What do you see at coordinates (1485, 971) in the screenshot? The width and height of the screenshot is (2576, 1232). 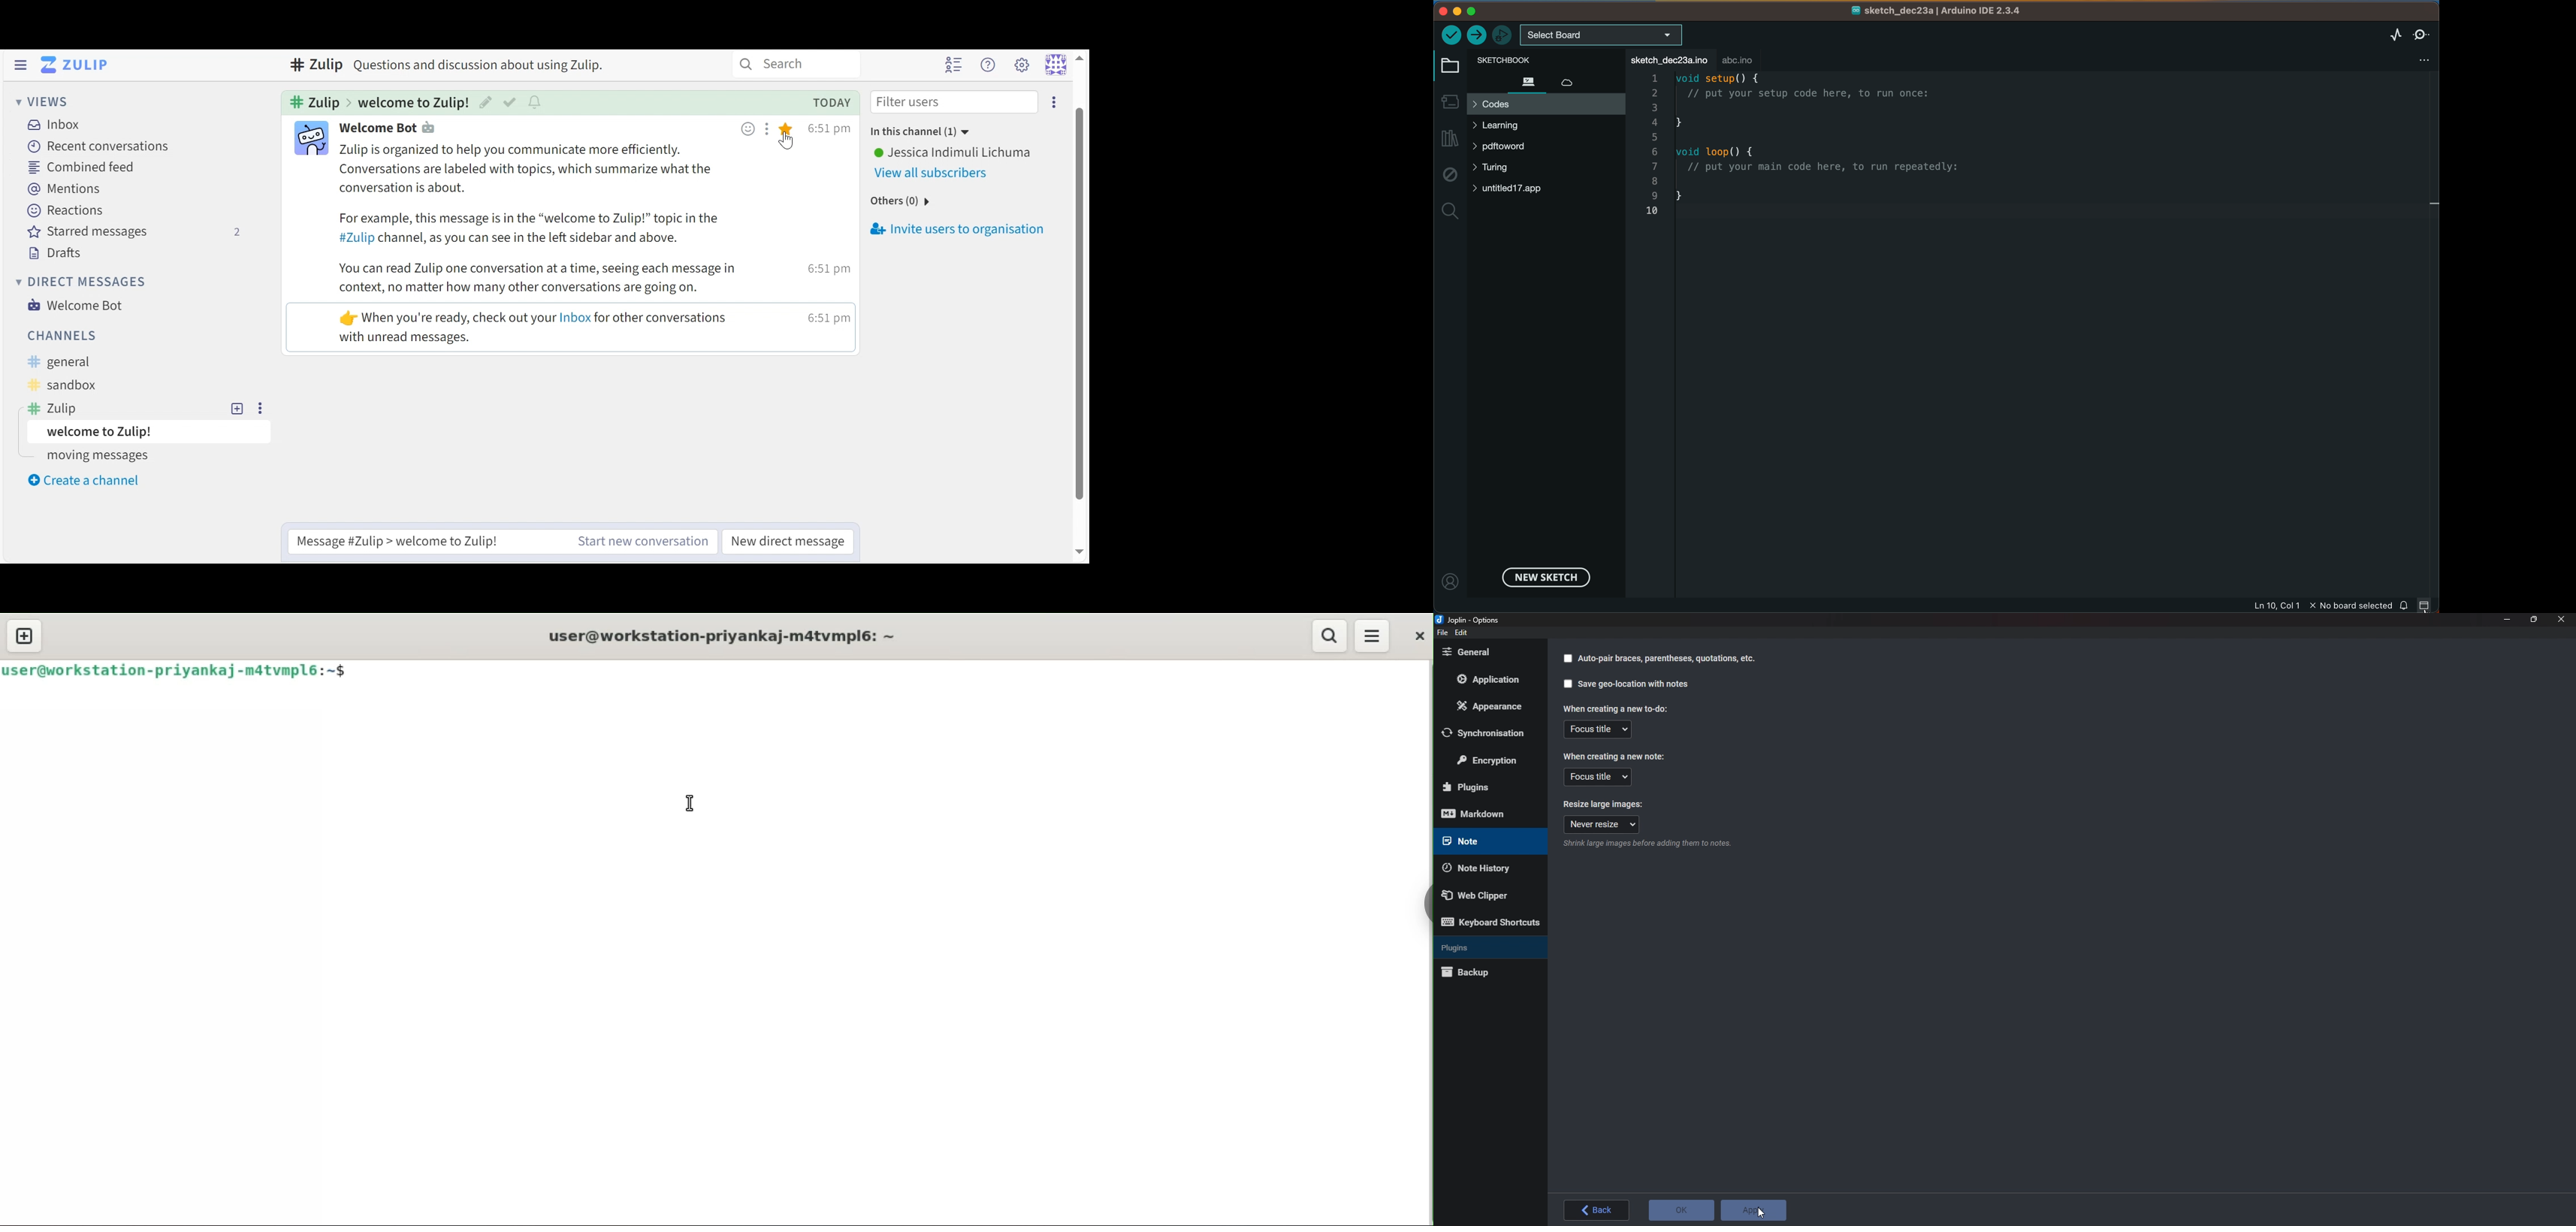 I see `Back up` at bounding box center [1485, 971].